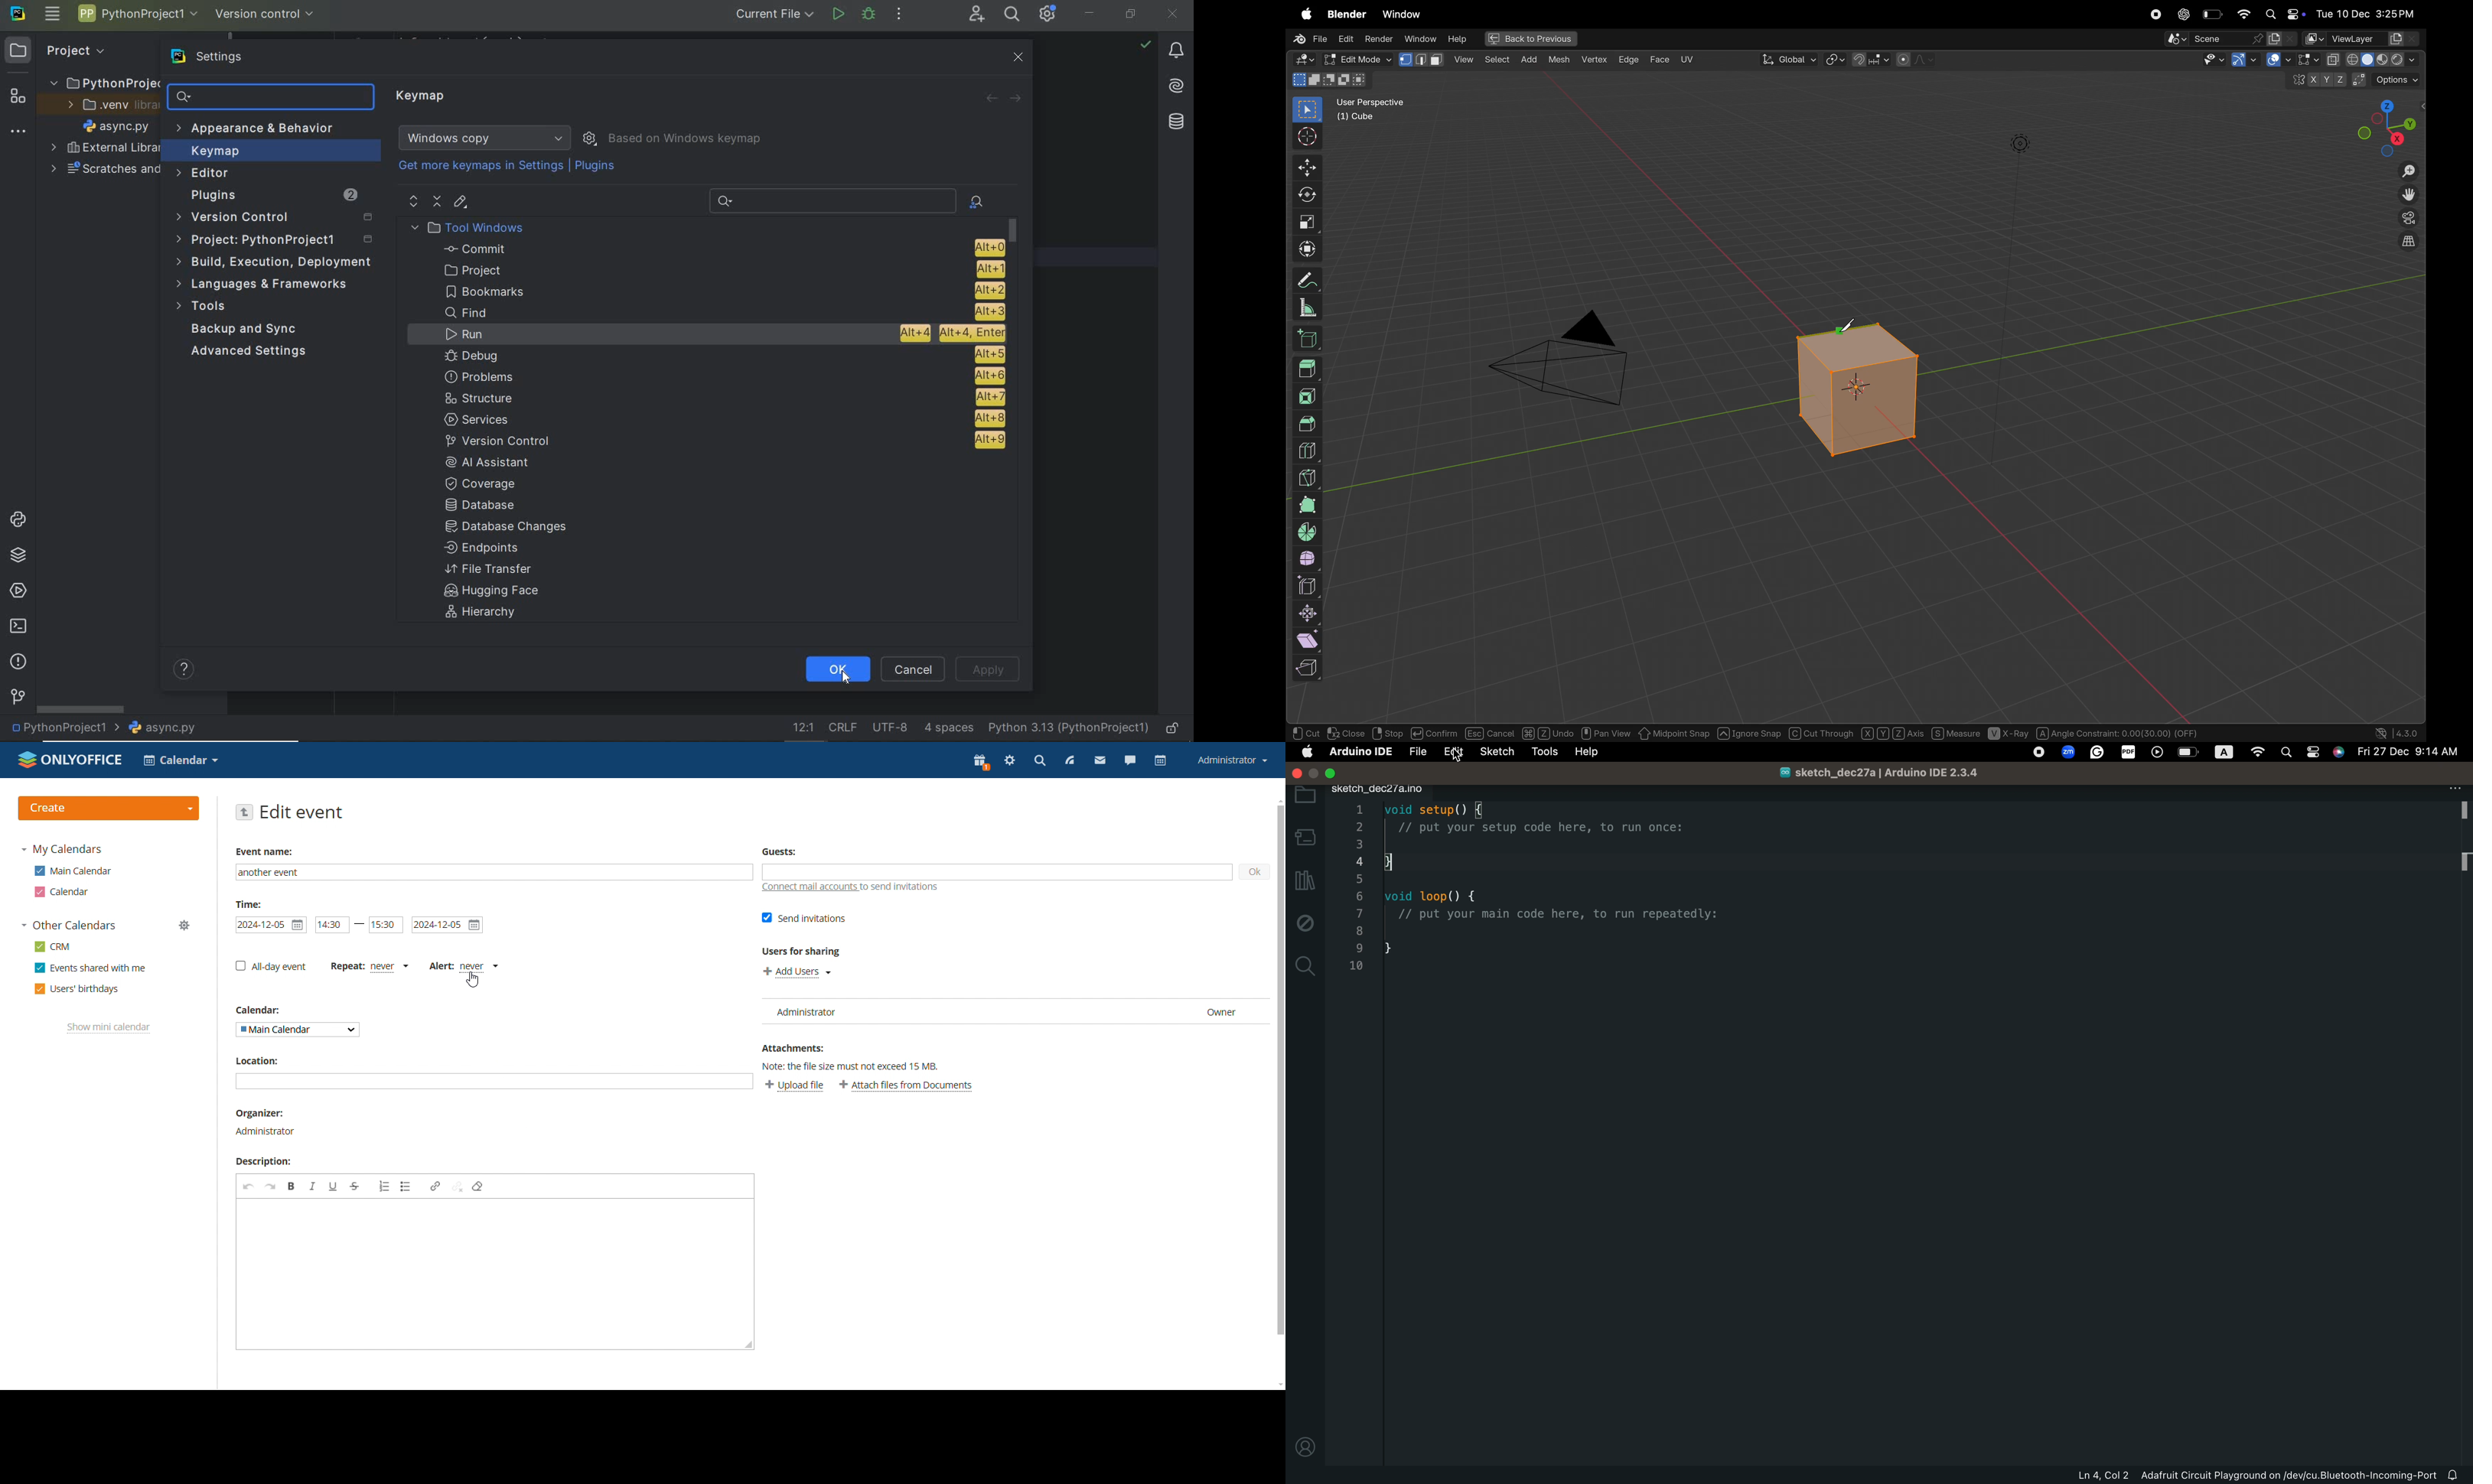 This screenshot has width=2492, height=1484. What do you see at coordinates (1304, 223) in the screenshot?
I see `scale` at bounding box center [1304, 223].